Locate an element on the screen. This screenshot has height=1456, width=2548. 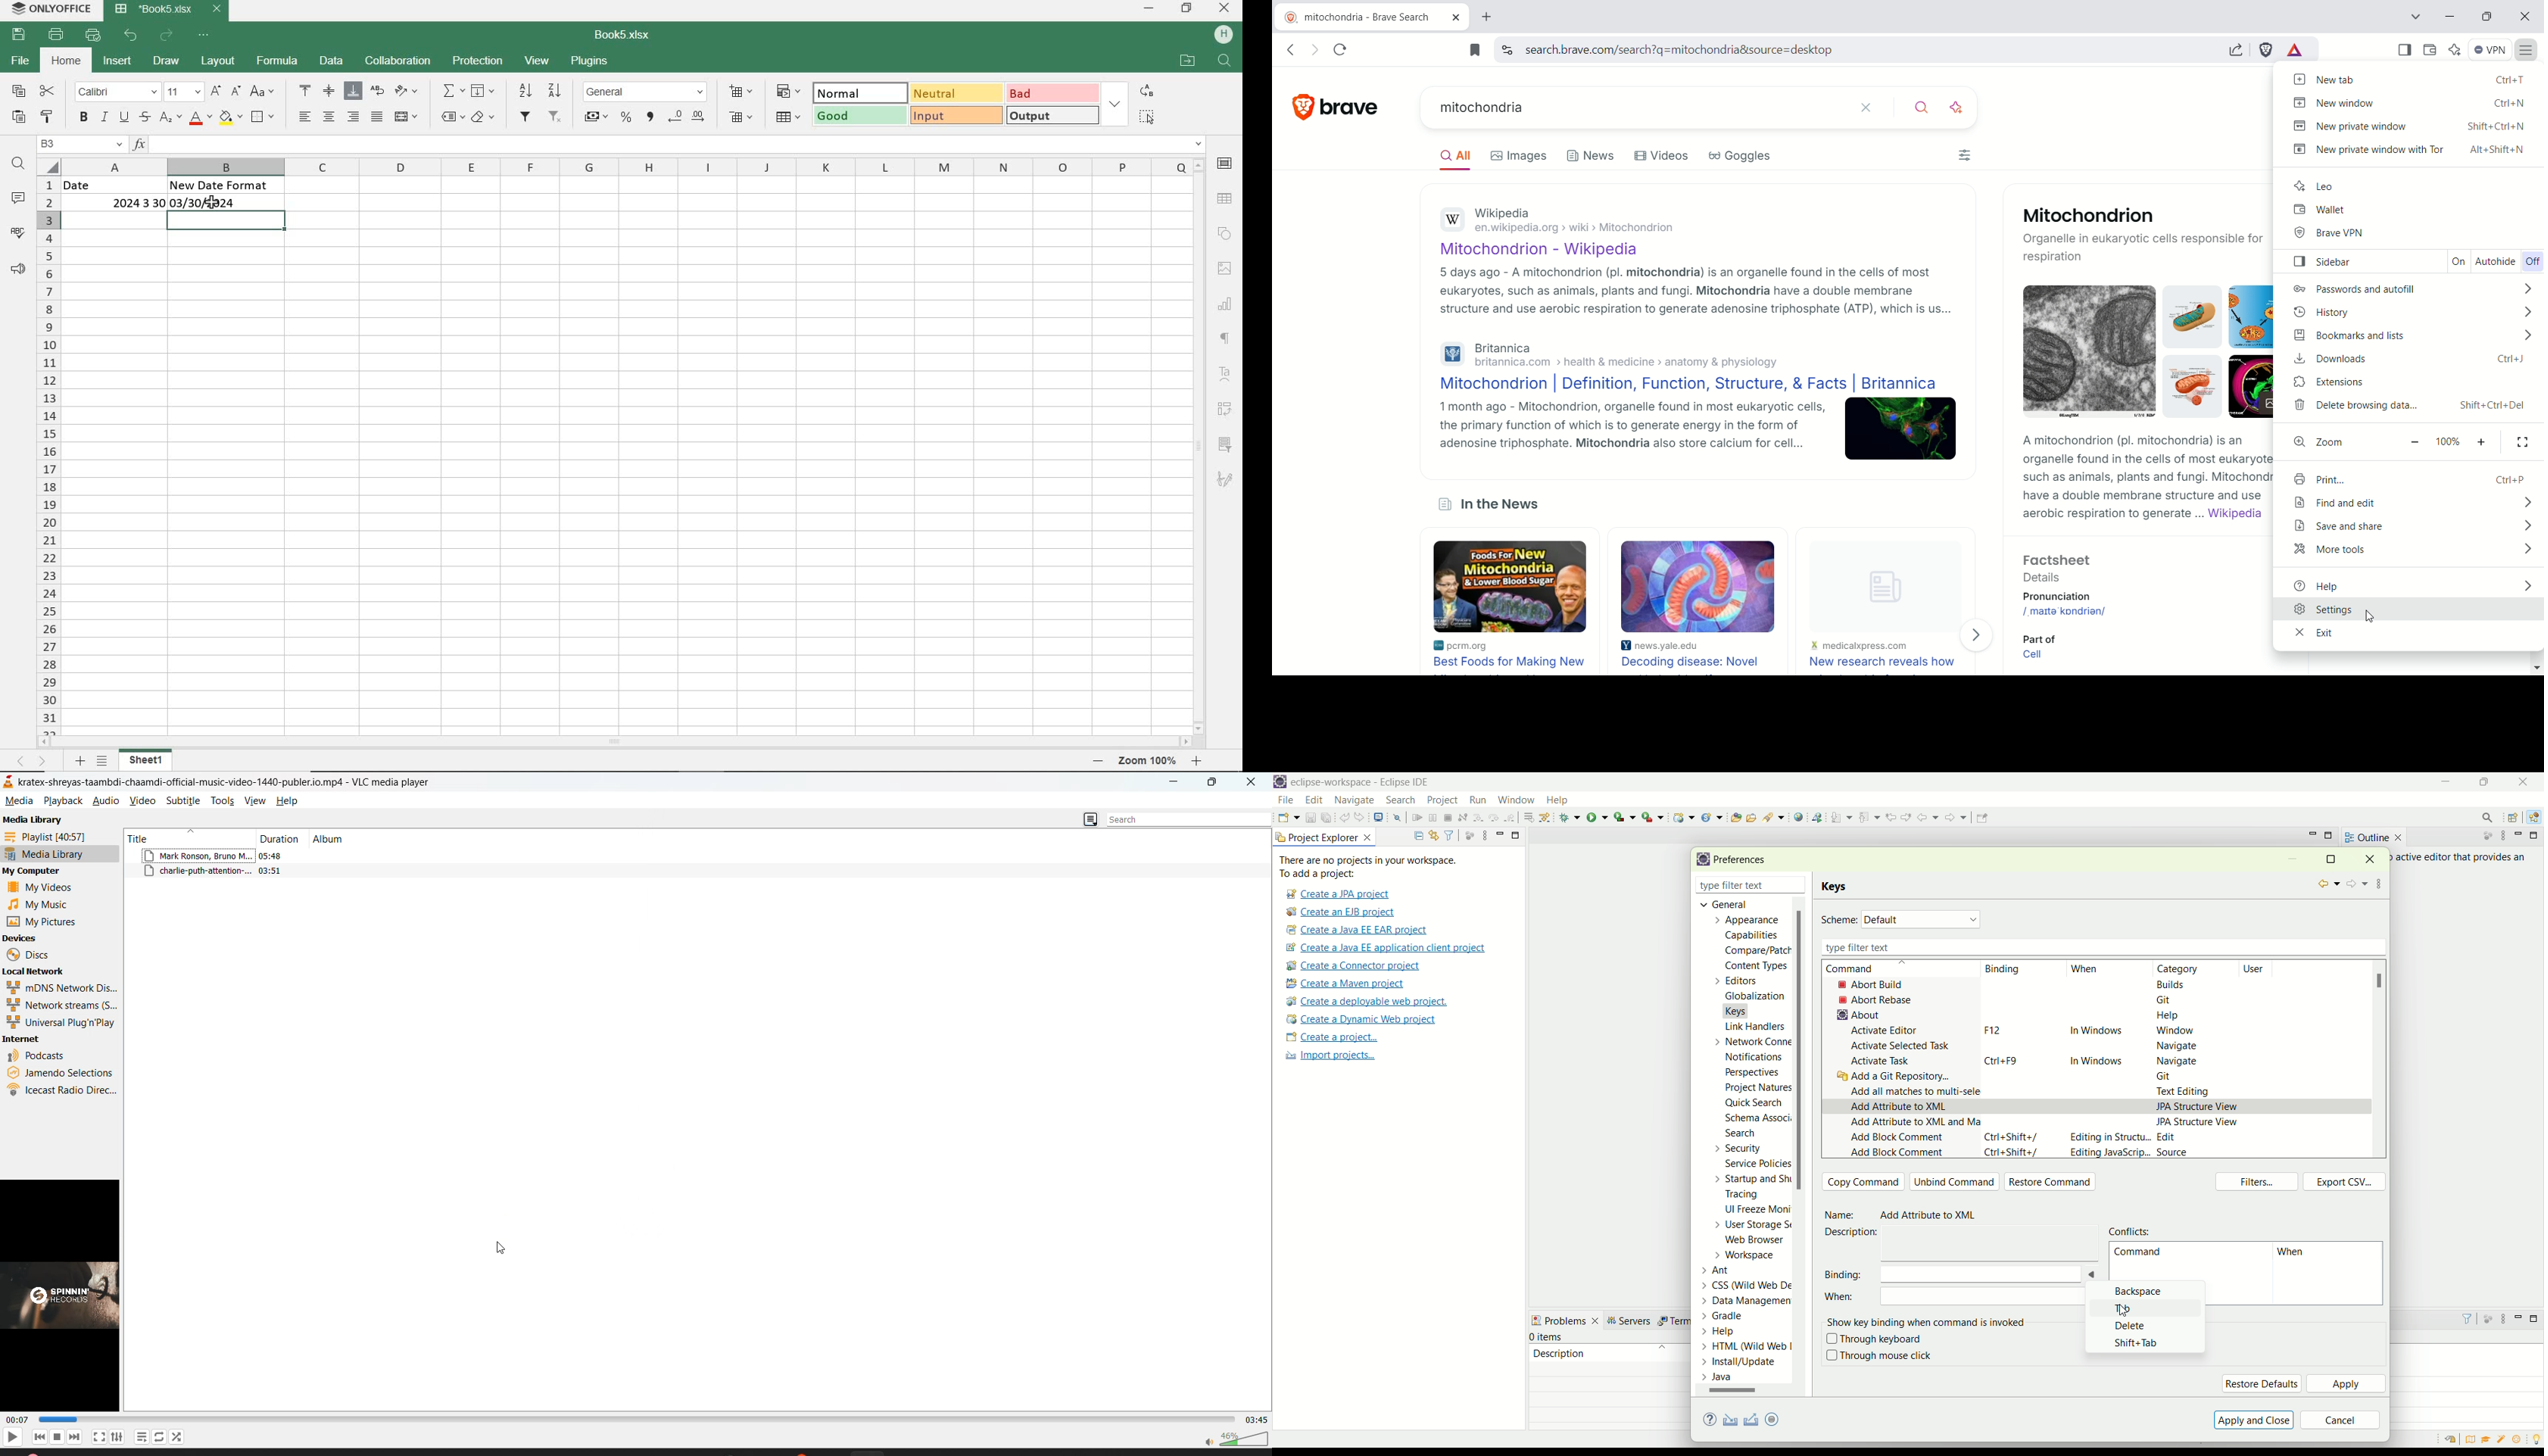
discs is located at coordinates (30, 955).